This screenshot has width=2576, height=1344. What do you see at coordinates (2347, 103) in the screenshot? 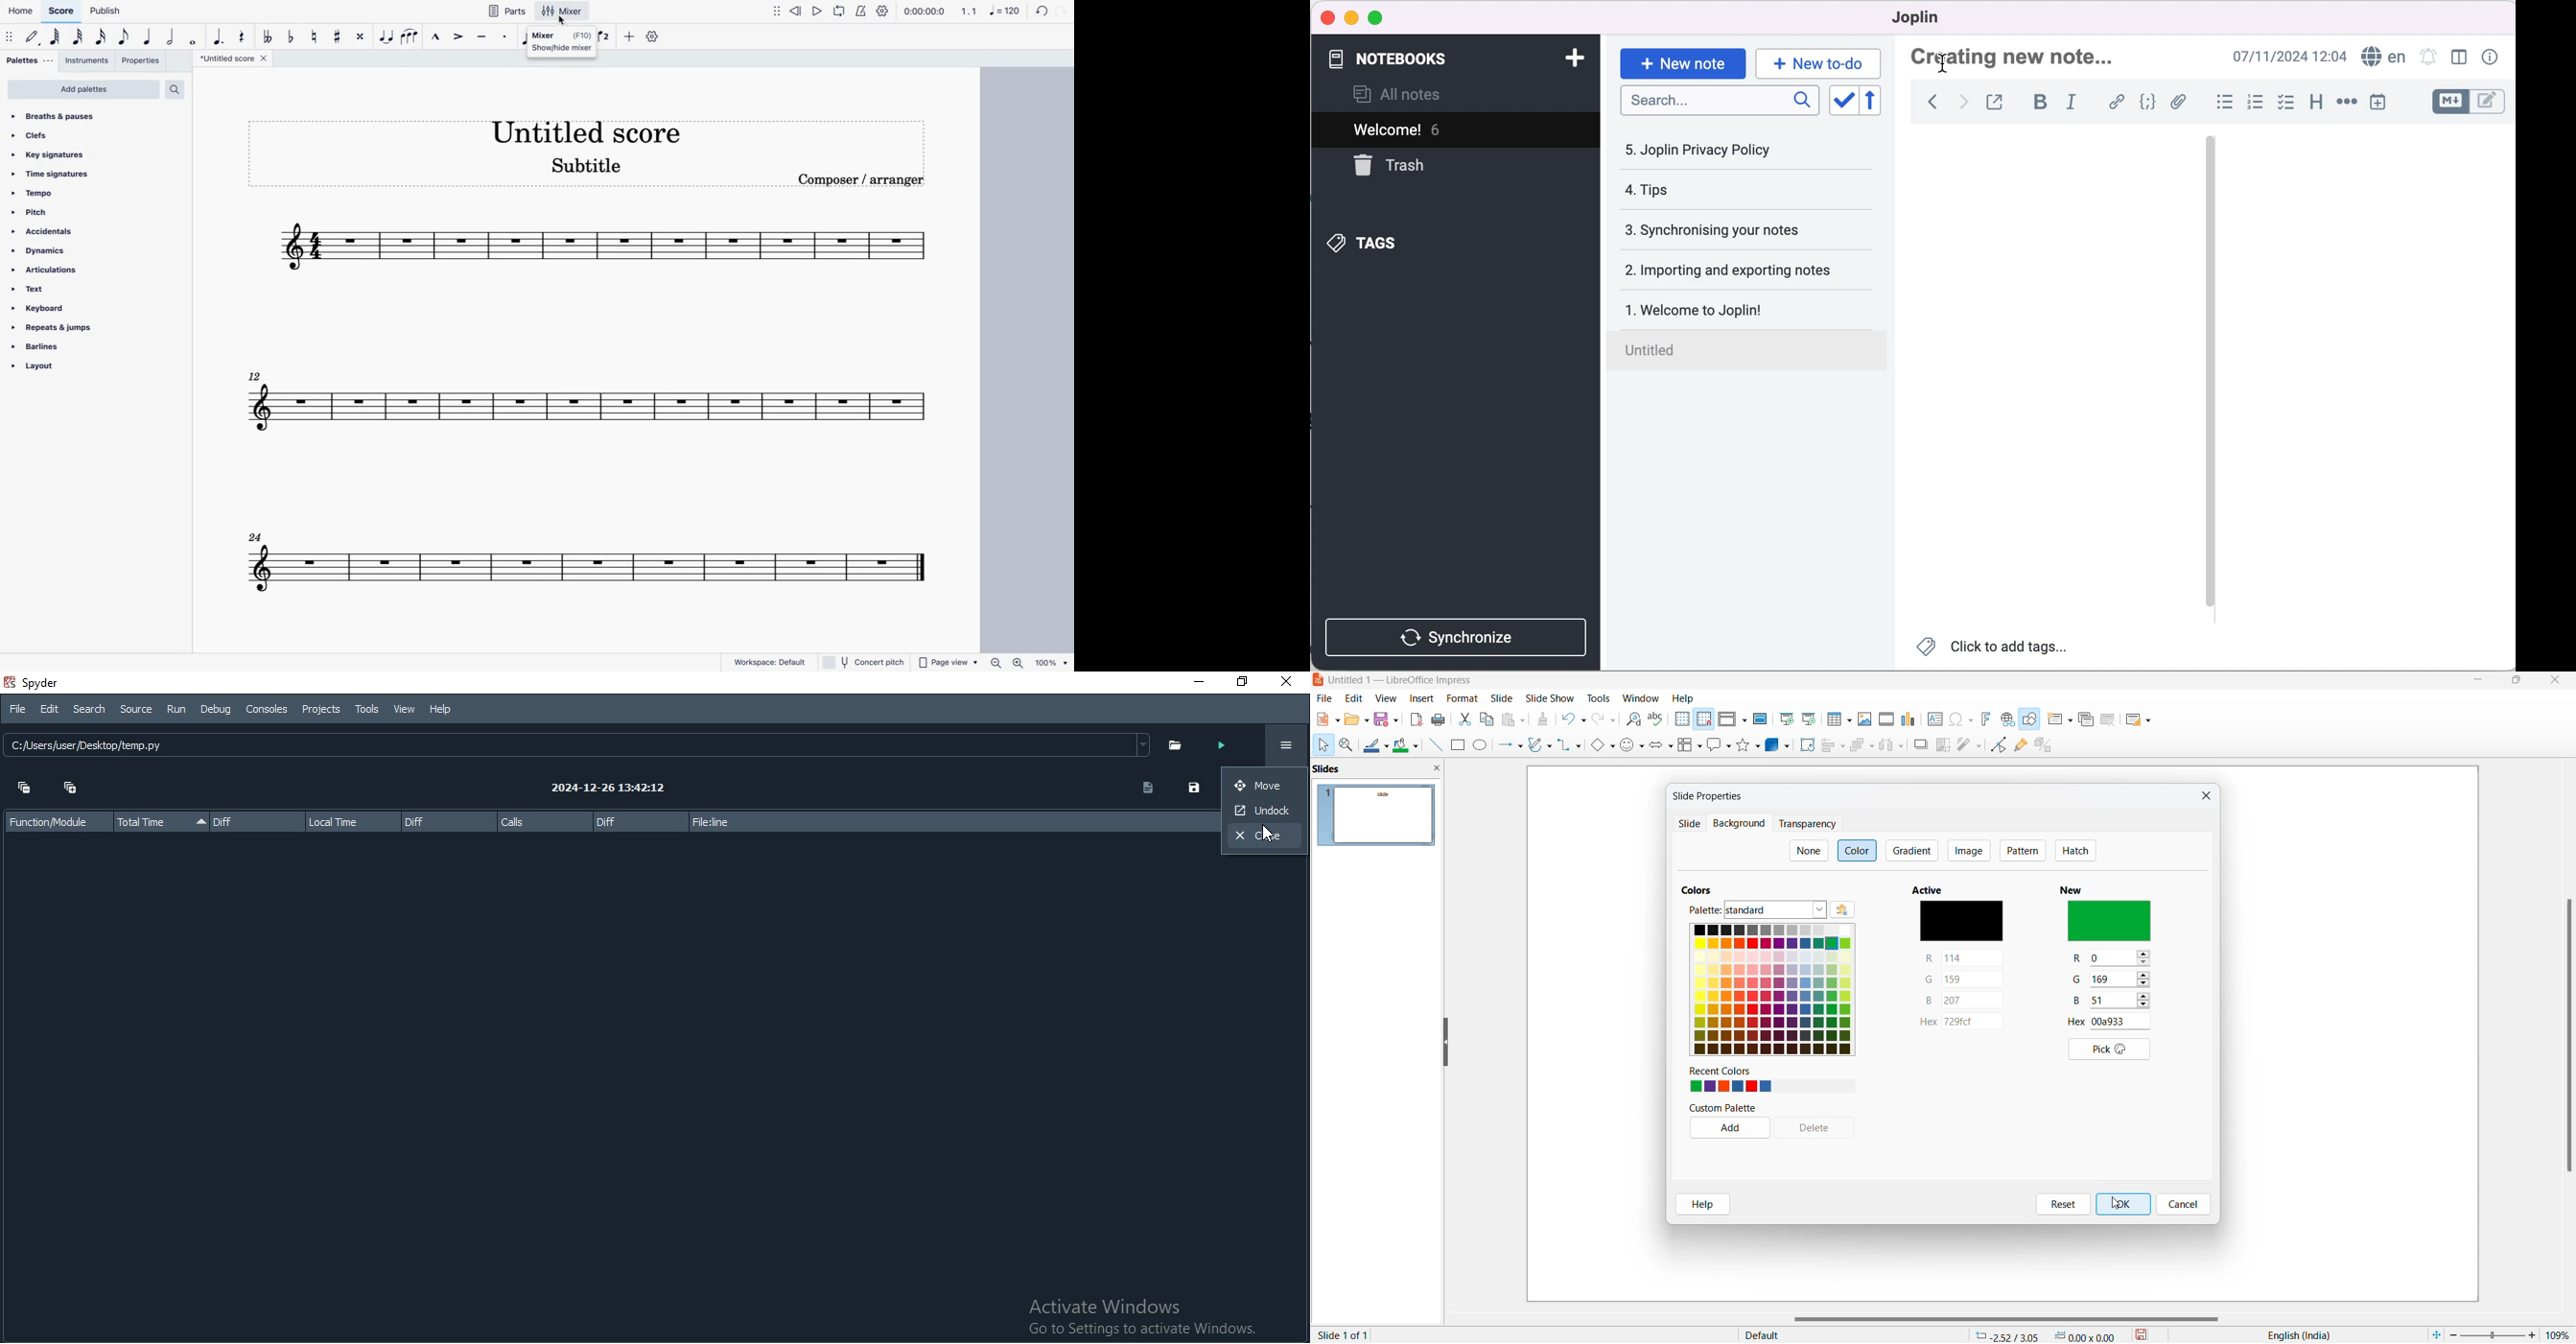
I see `horizontal rule` at bounding box center [2347, 103].